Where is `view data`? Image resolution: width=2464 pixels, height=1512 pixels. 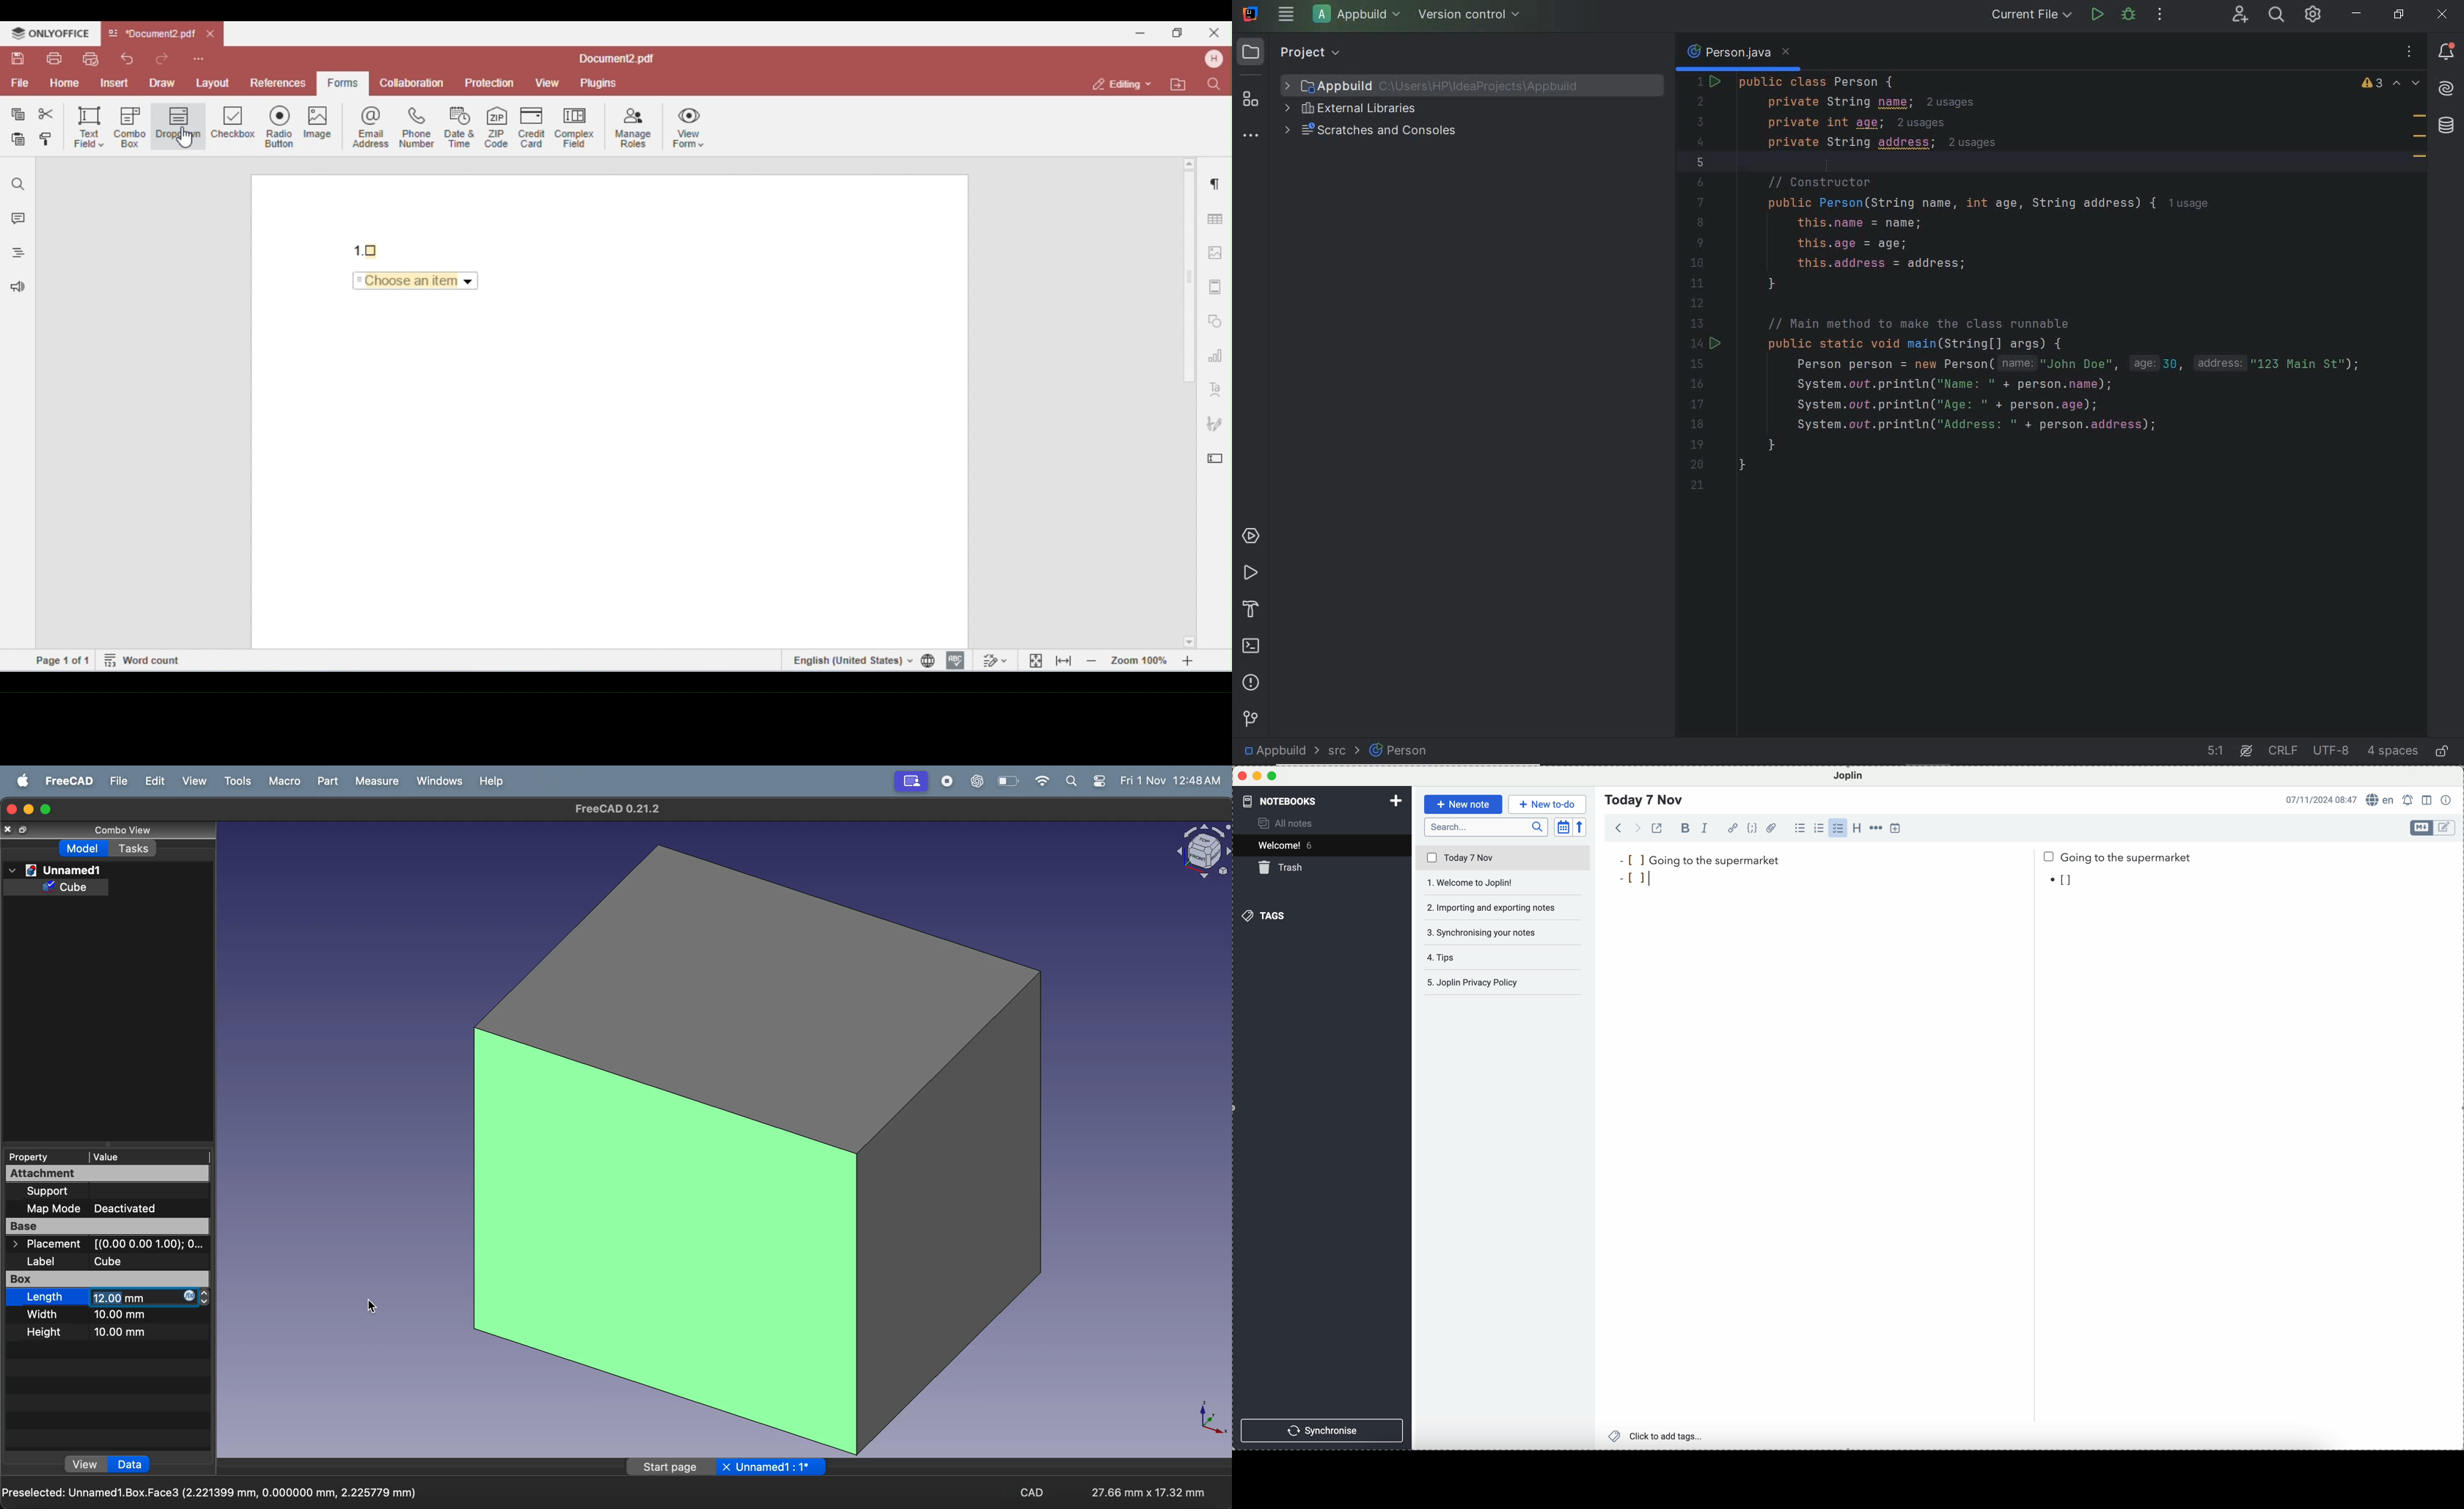 view data is located at coordinates (86, 1465).